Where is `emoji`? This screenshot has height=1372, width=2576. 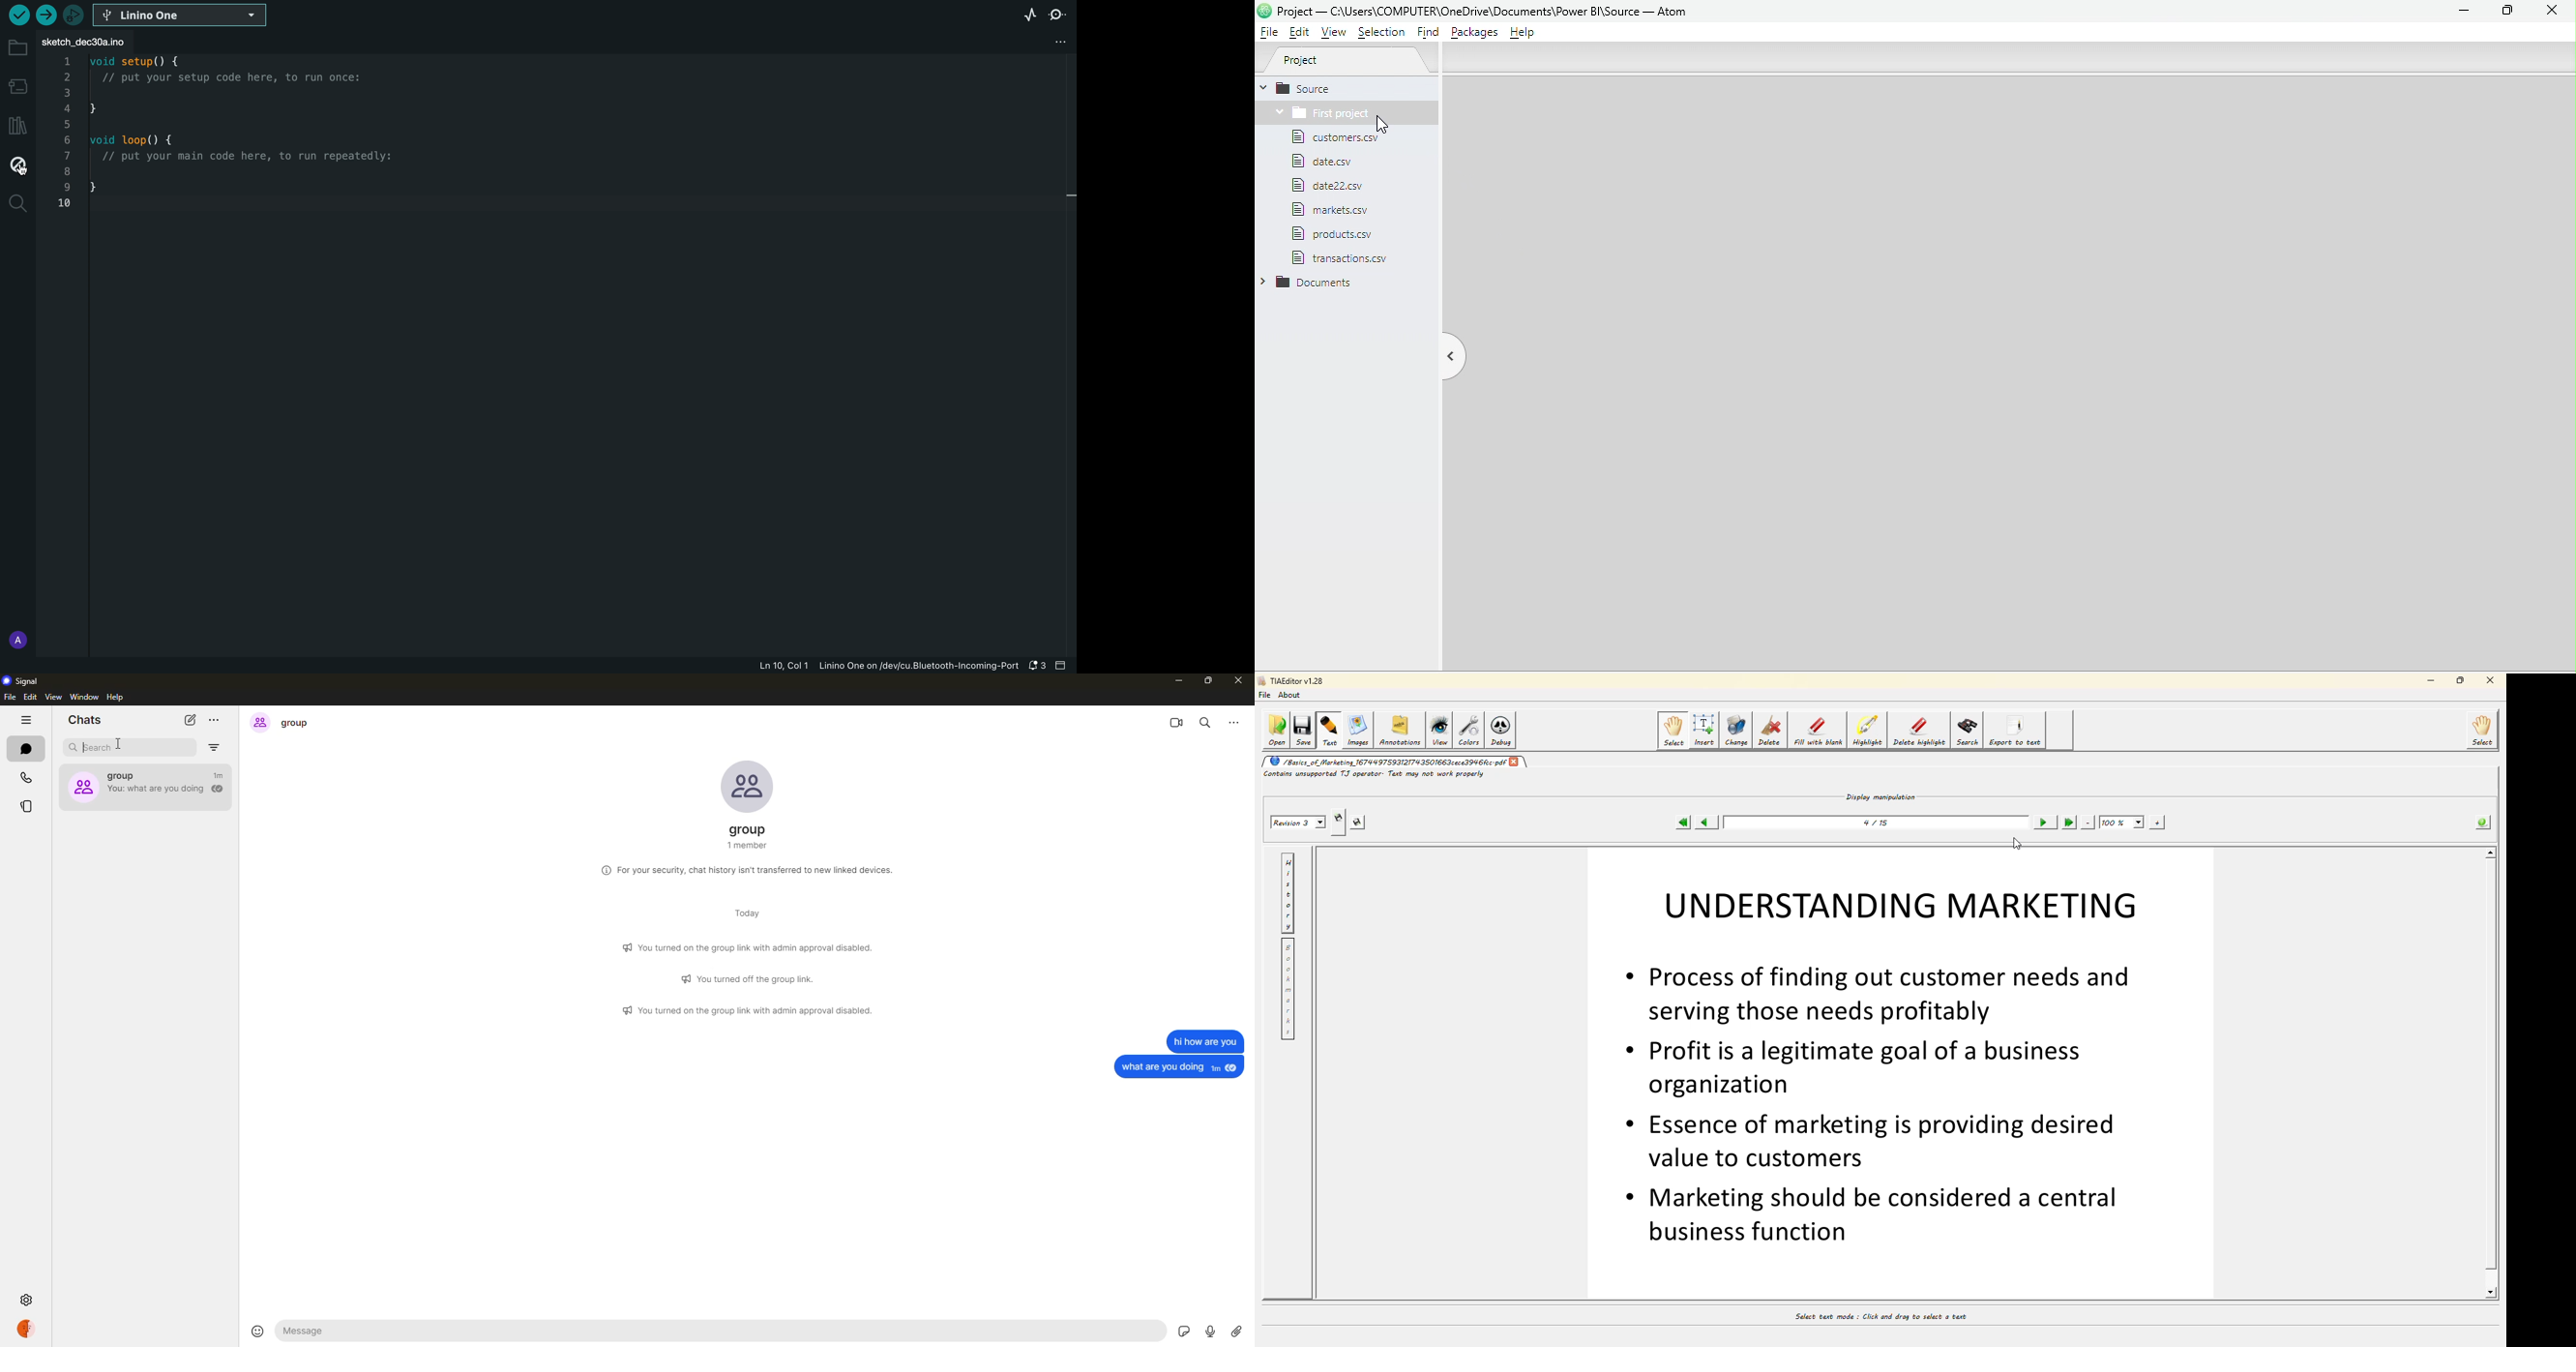
emoji is located at coordinates (256, 1329).